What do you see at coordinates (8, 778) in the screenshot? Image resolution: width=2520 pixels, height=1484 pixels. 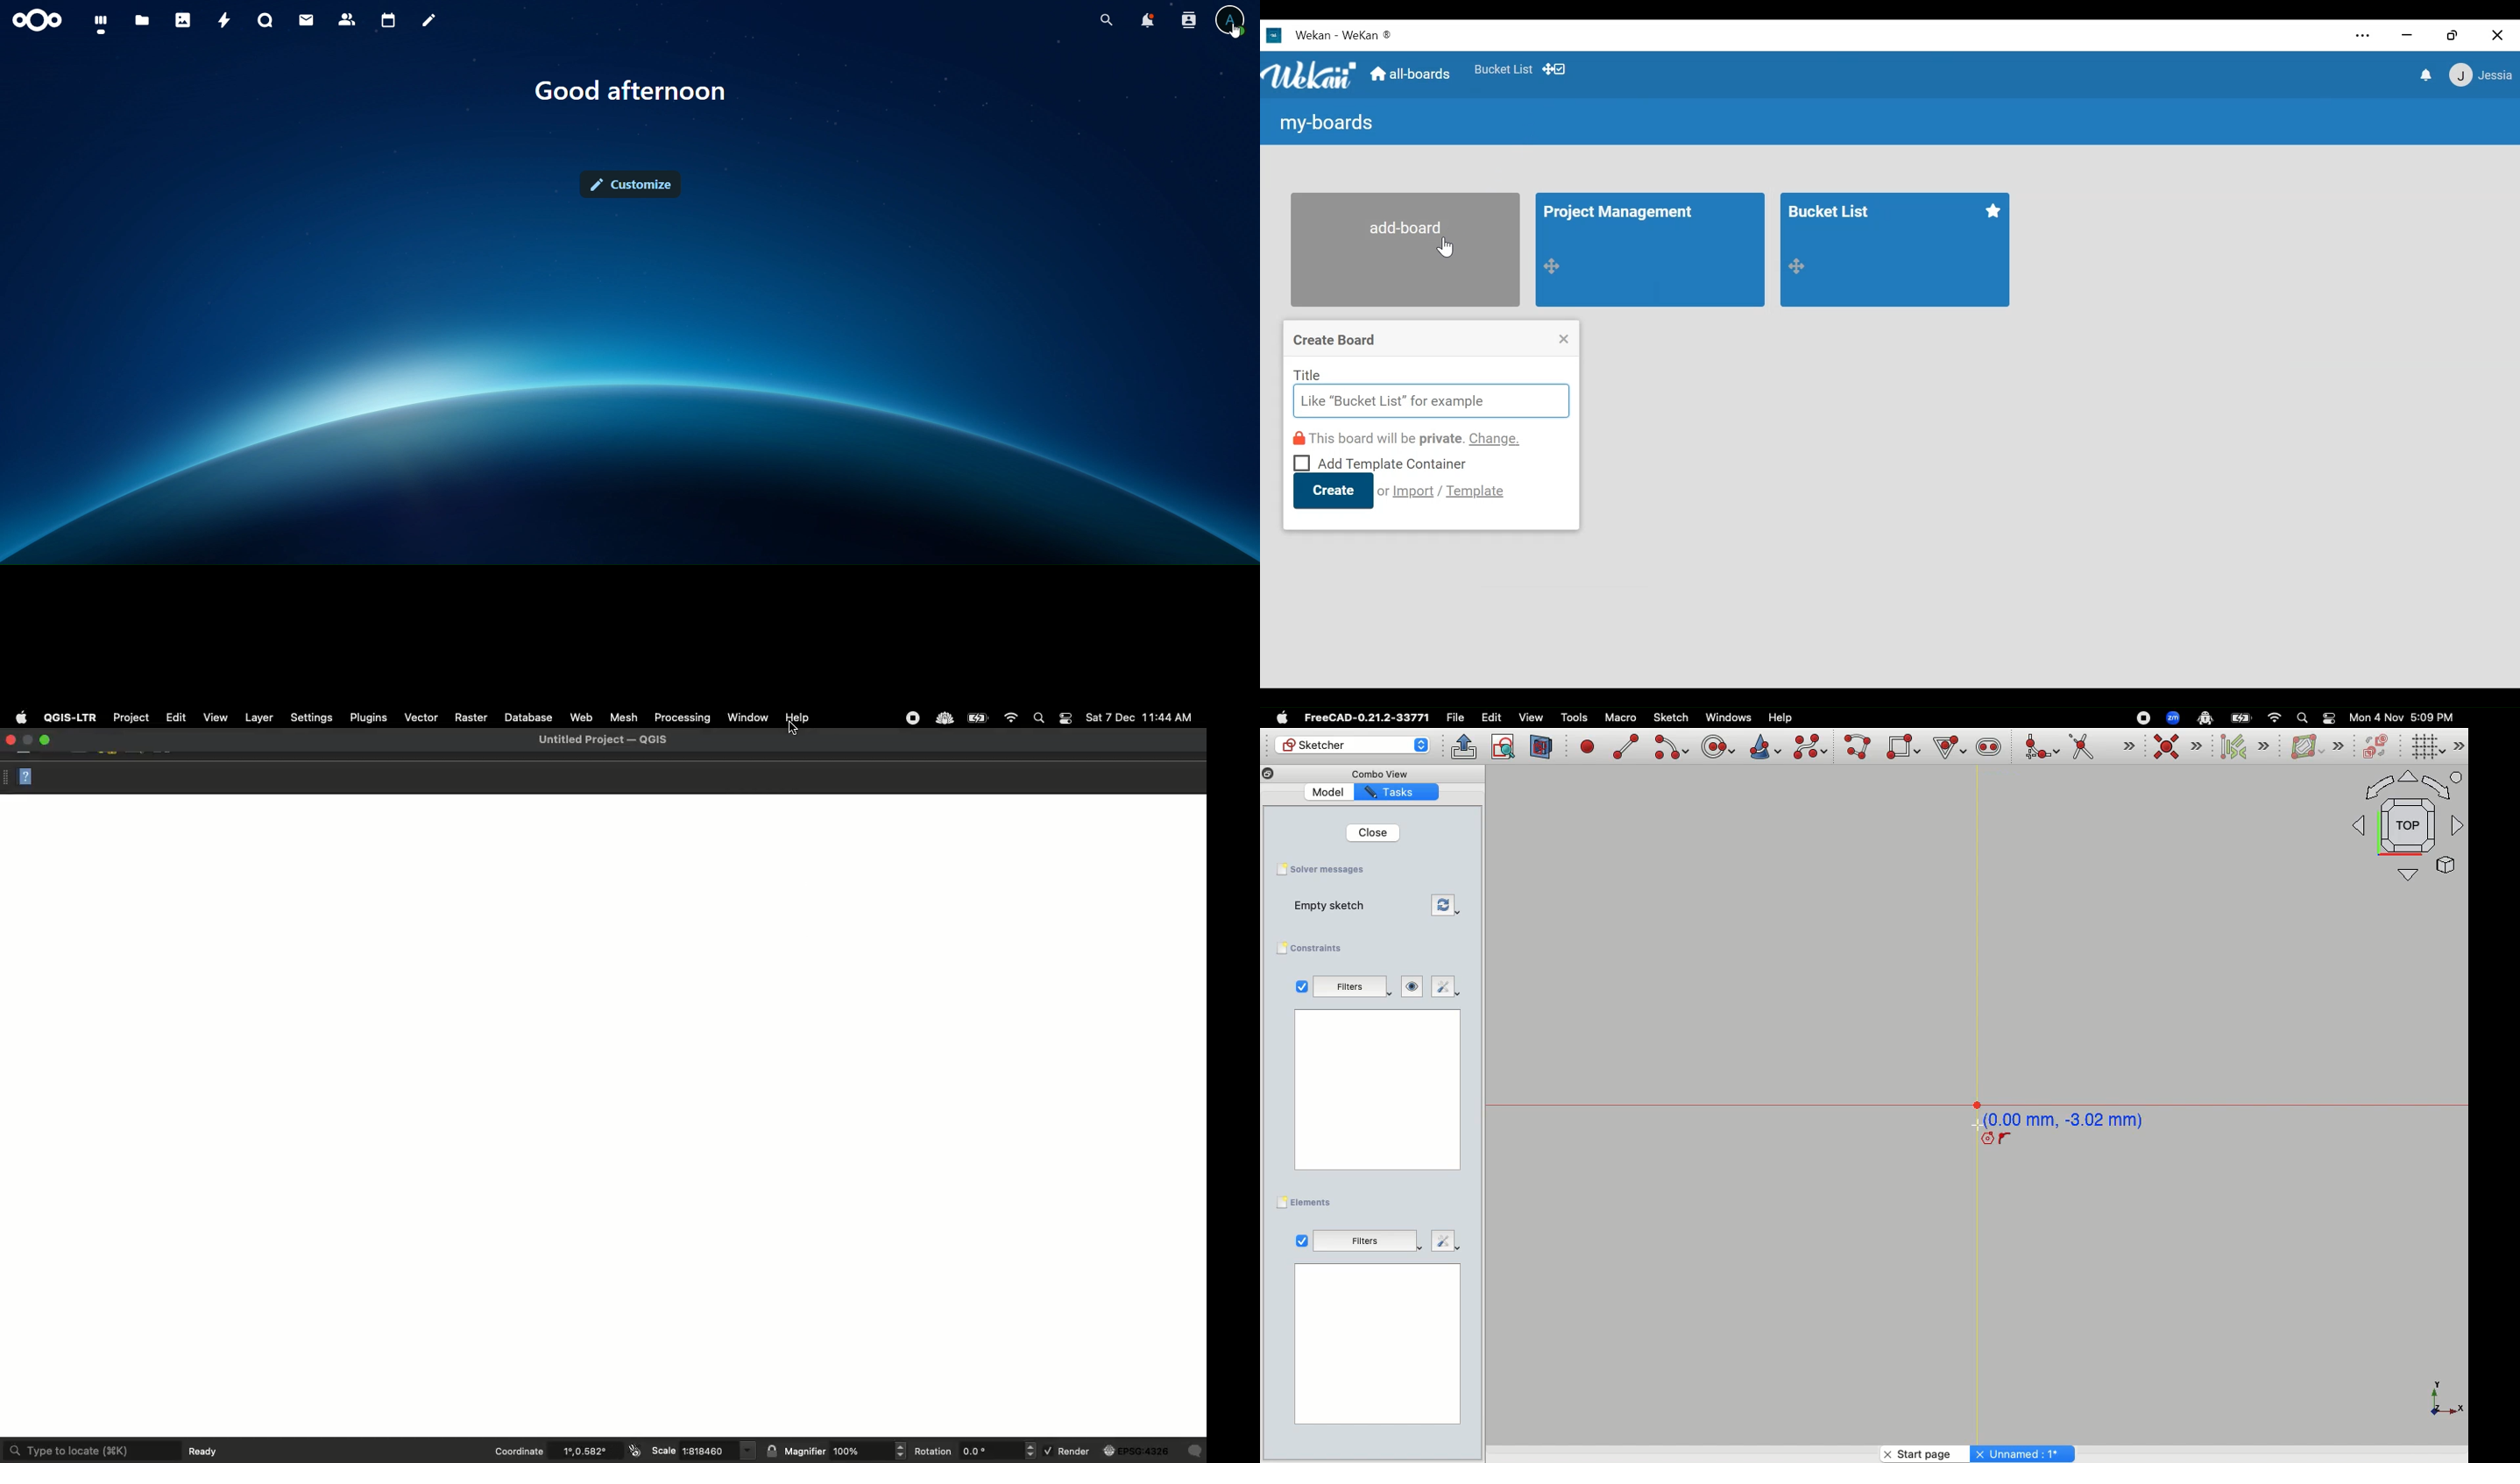 I see `Options` at bounding box center [8, 778].